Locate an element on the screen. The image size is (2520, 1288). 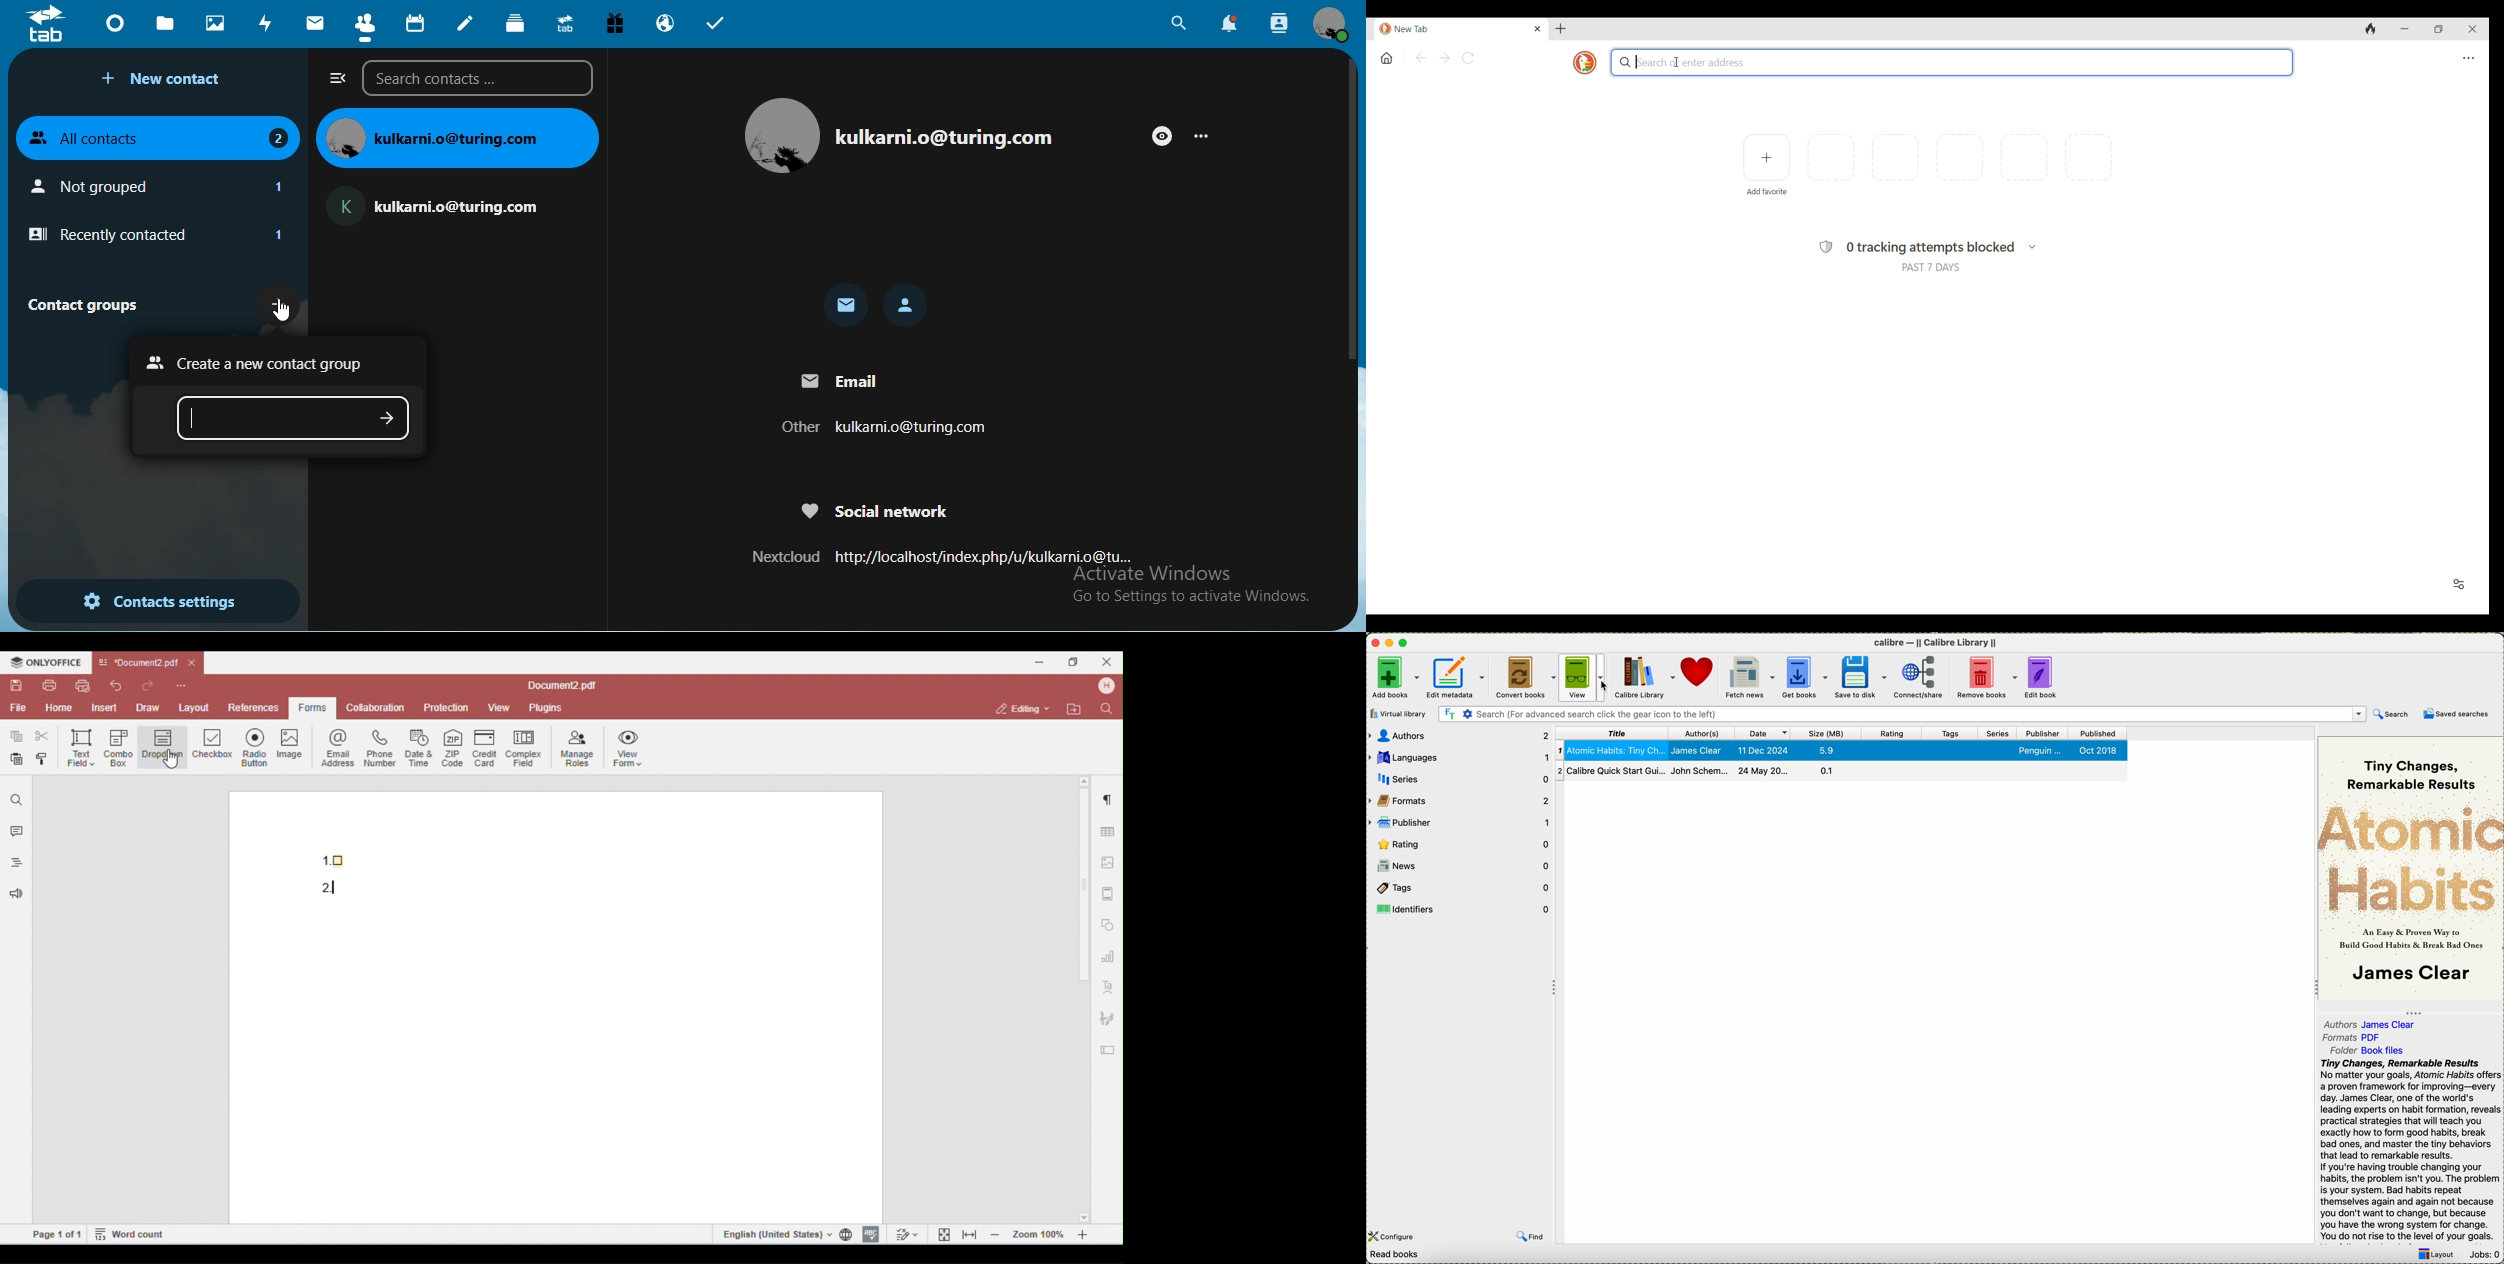
maximize is located at coordinates (1404, 643).